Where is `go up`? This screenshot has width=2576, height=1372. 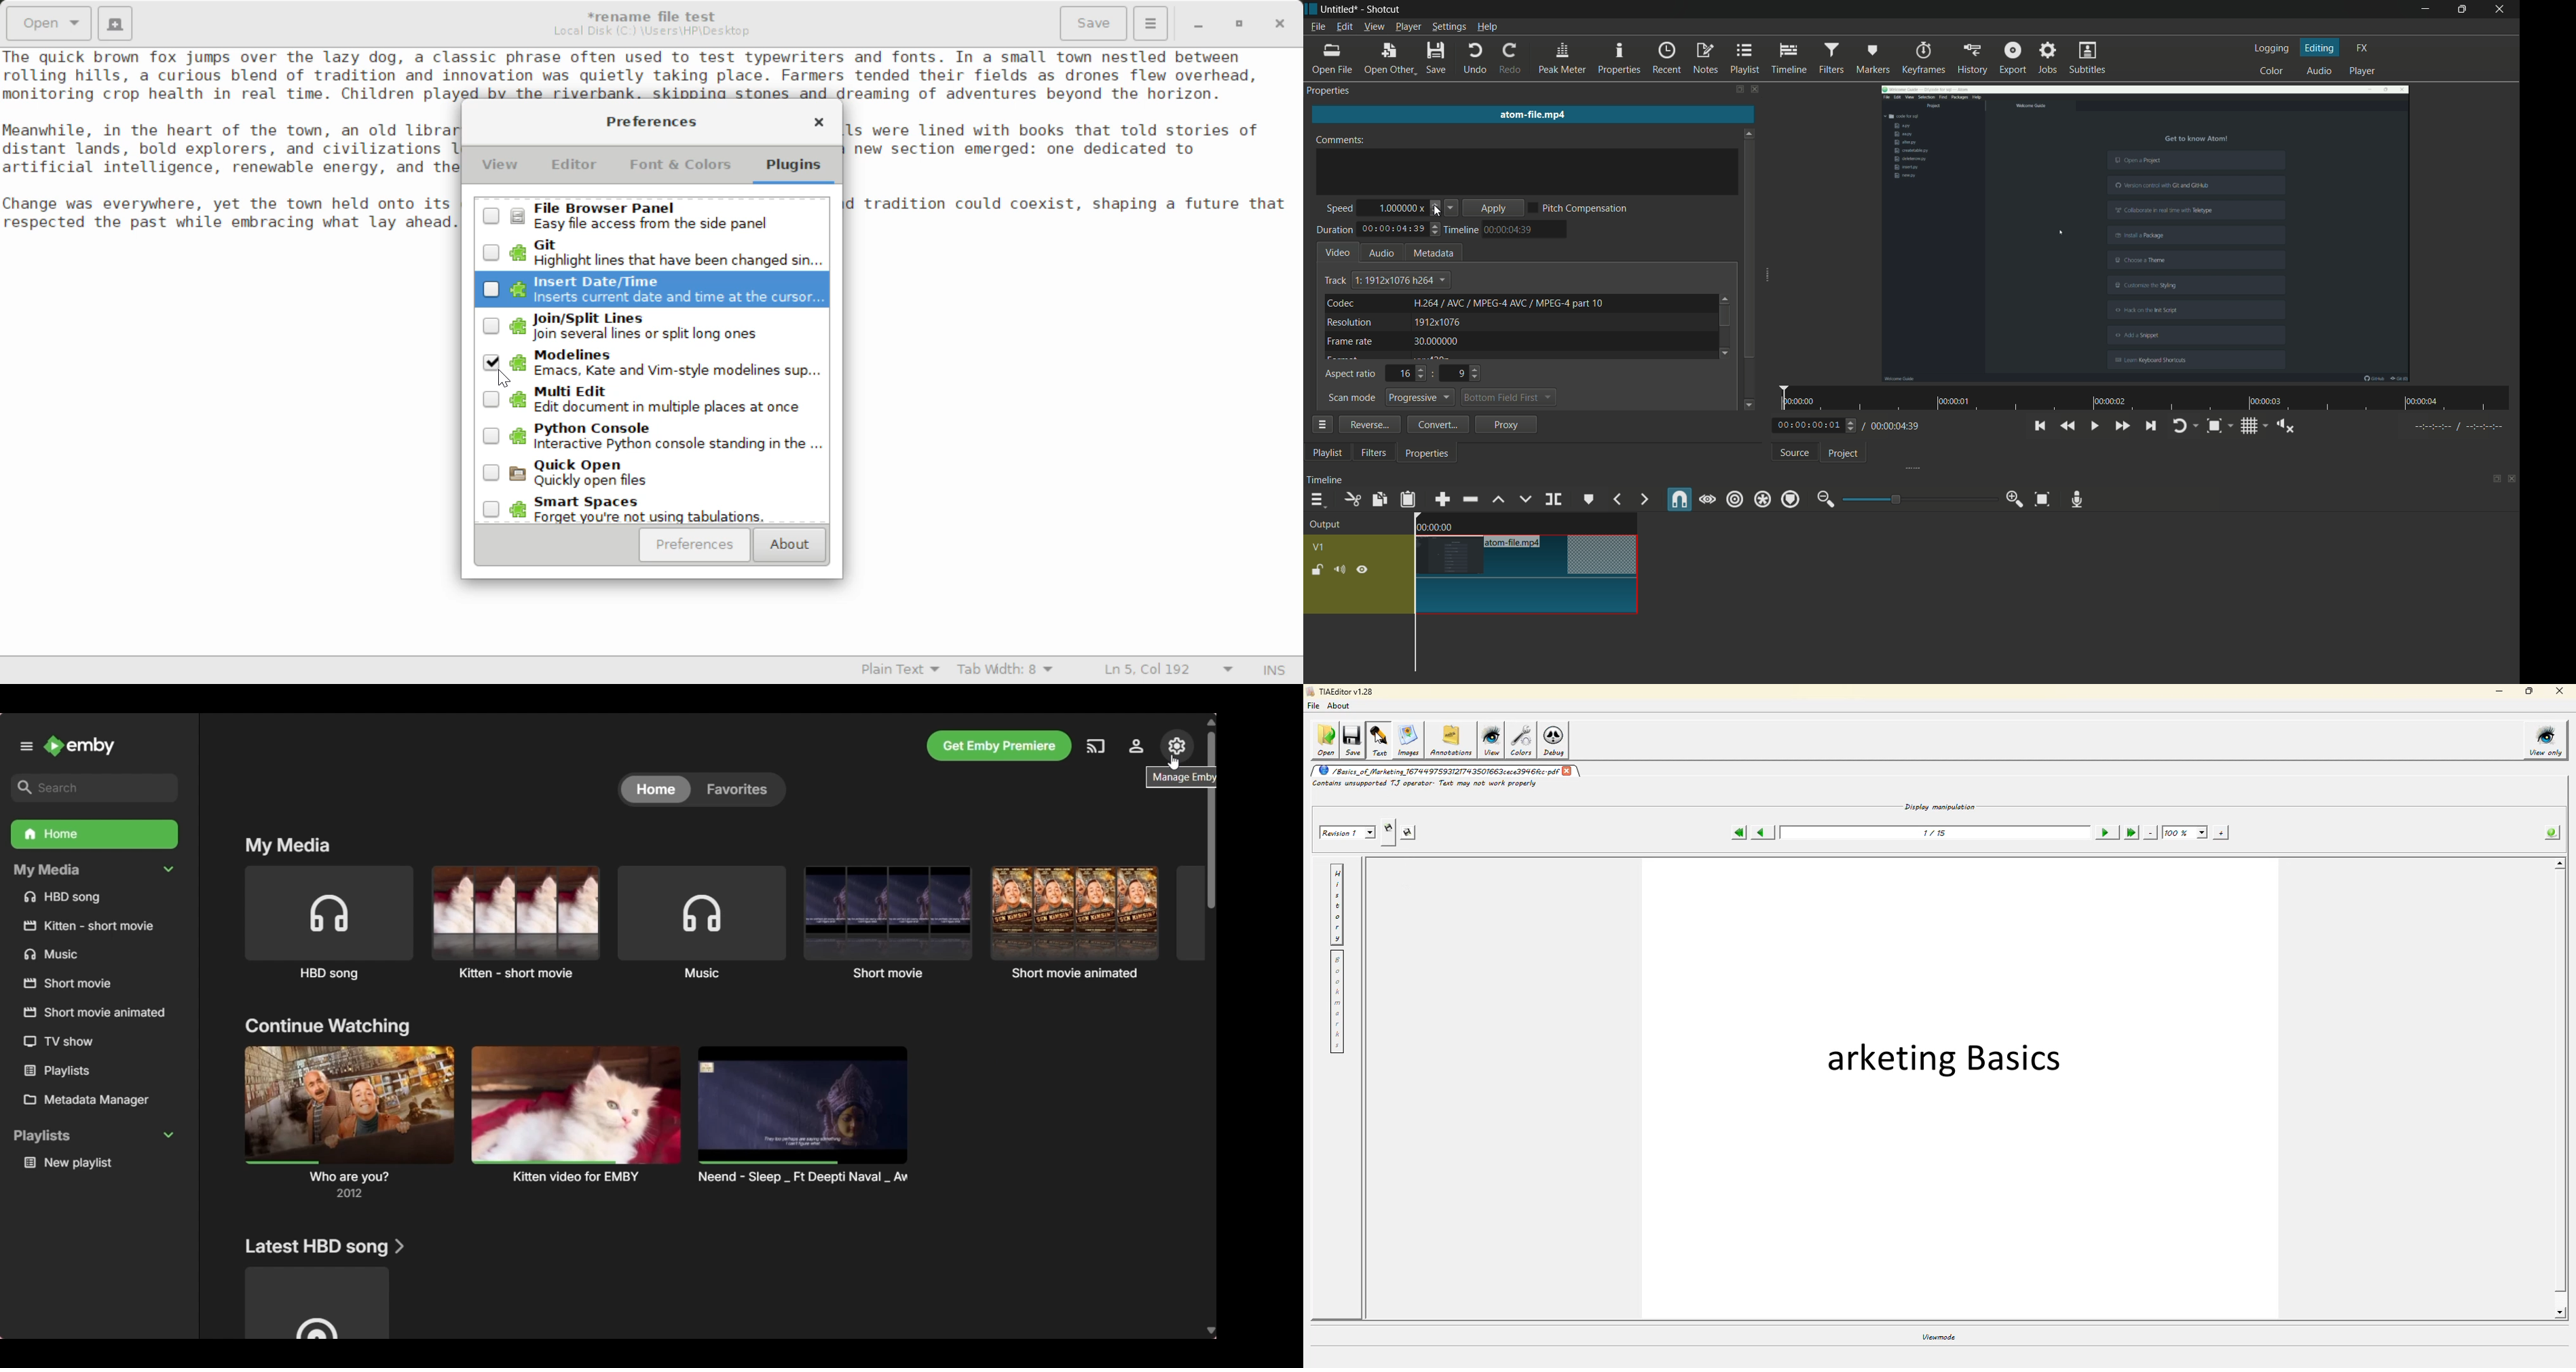
go up is located at coordinates (1750, 130).